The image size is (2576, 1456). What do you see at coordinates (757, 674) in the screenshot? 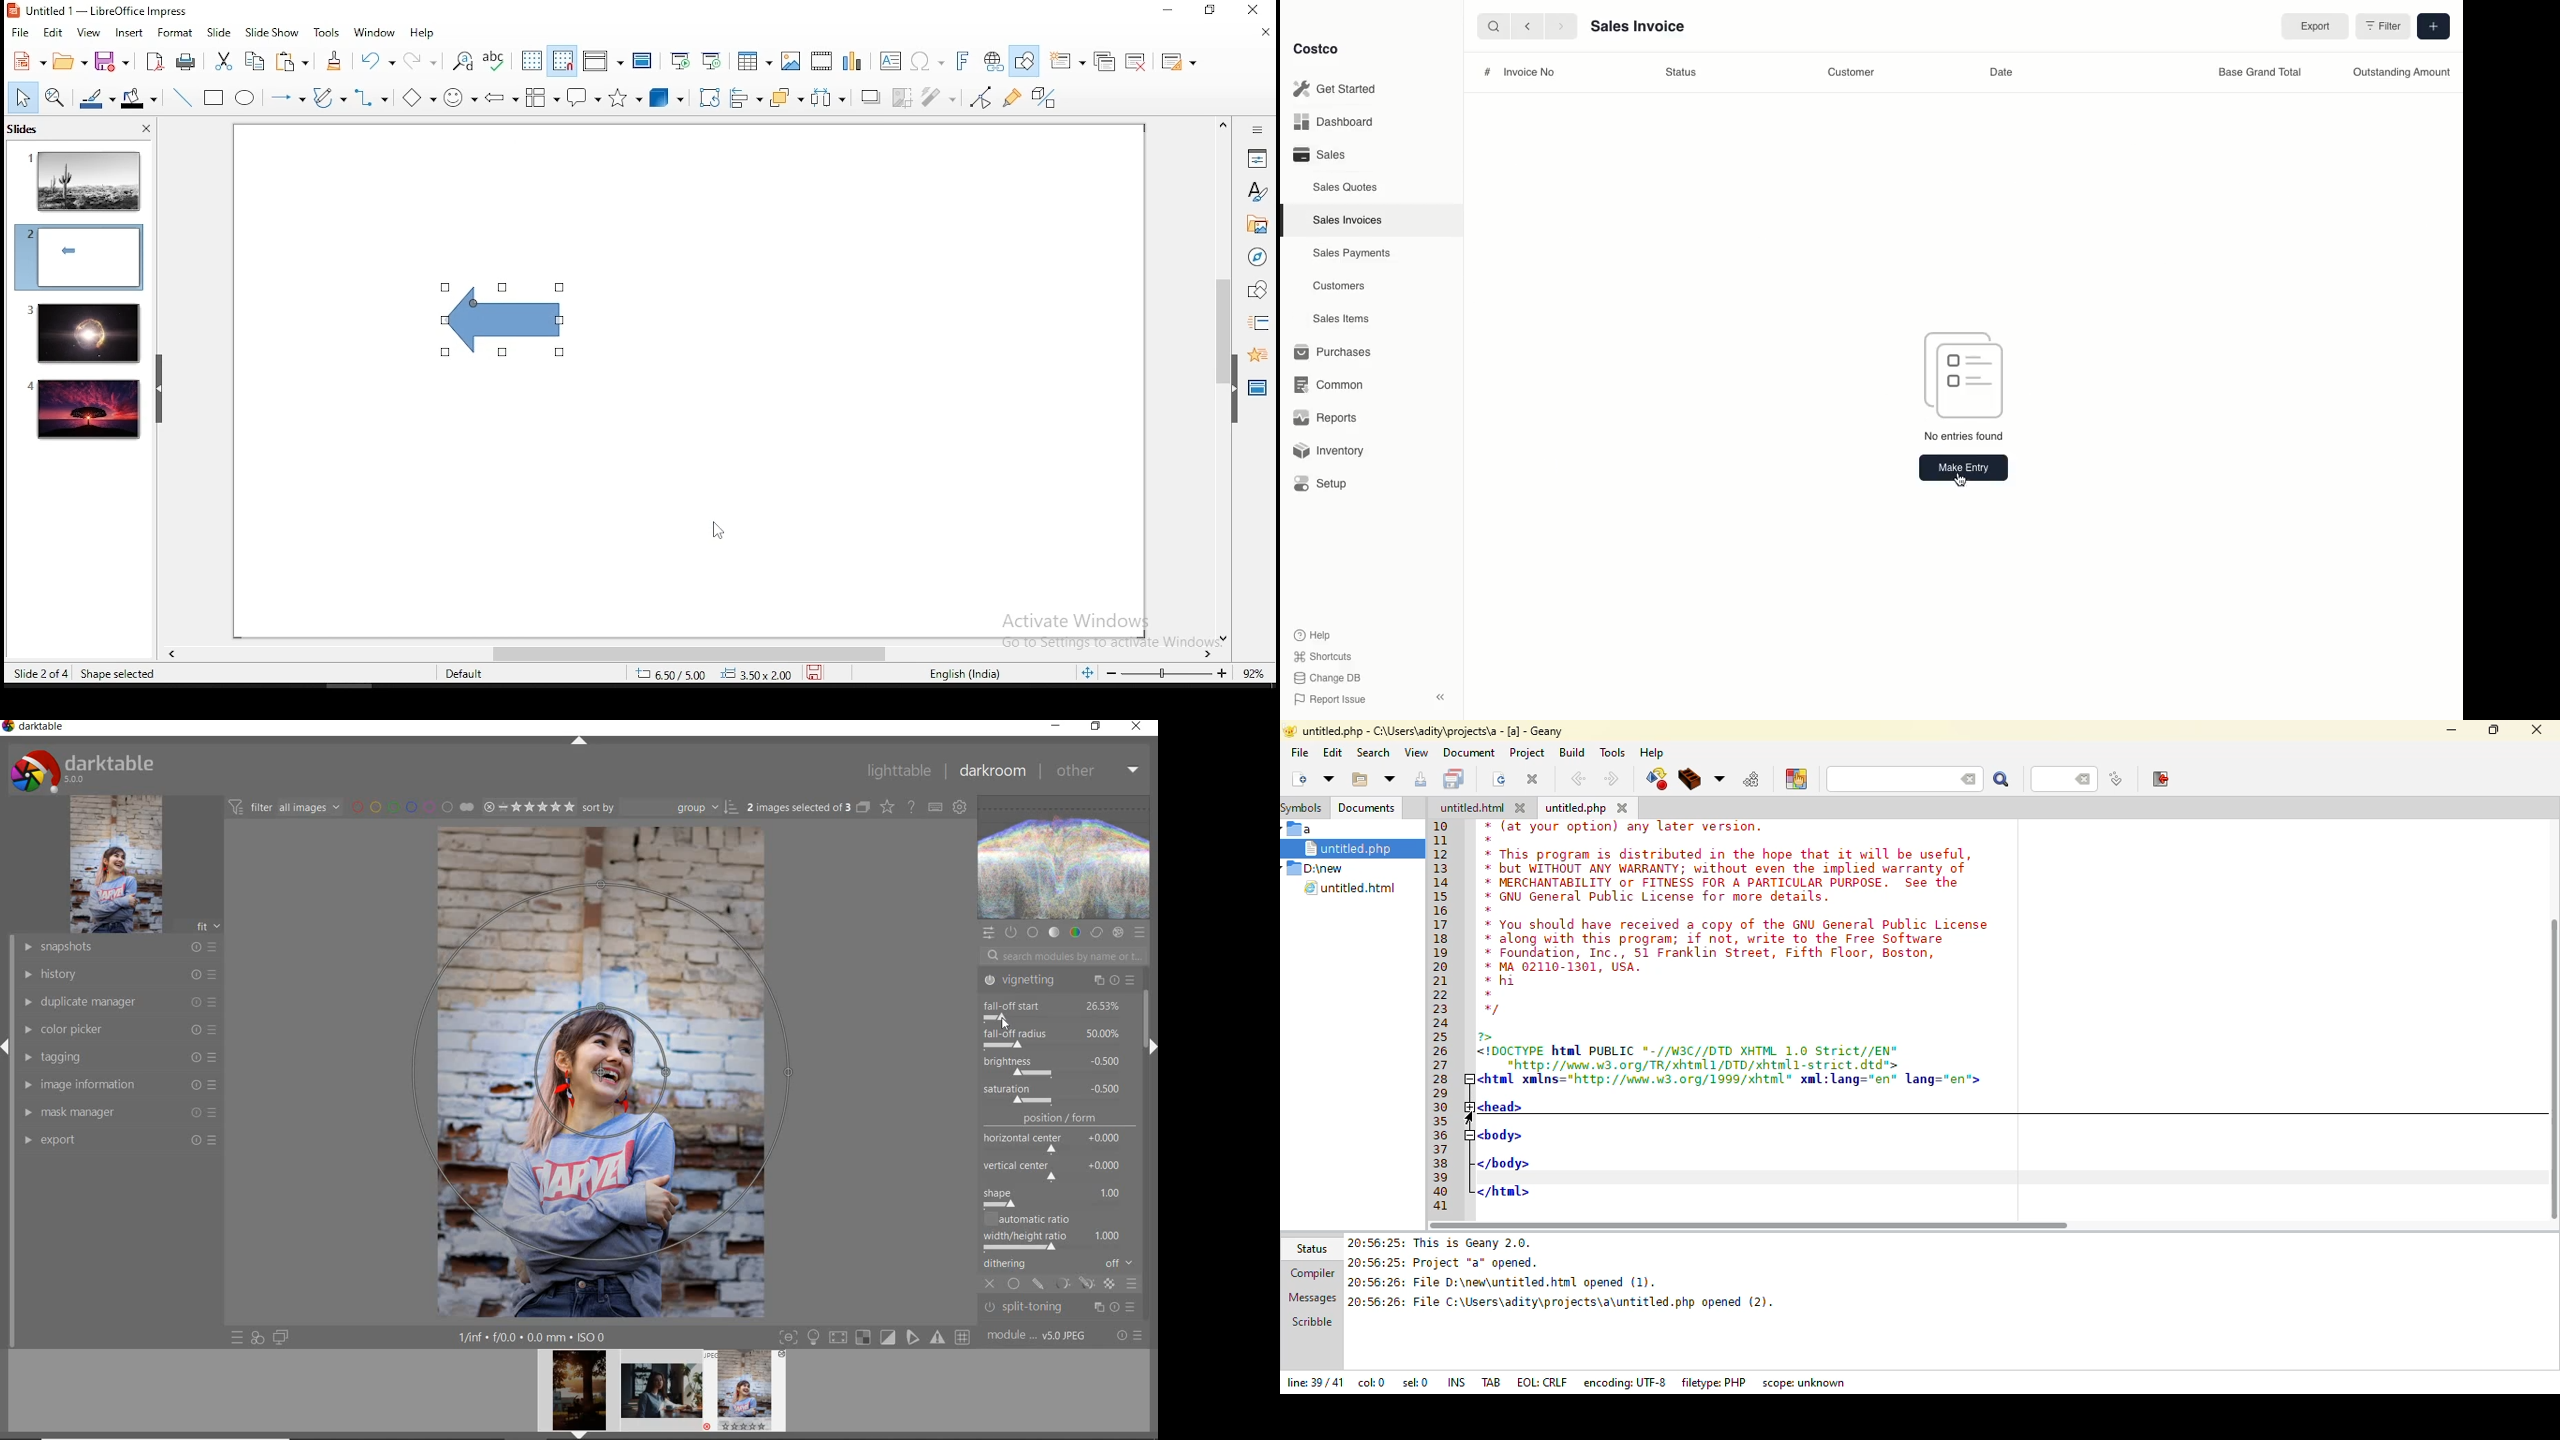
I see `0.00x0.00` at bounding box center [757, 674].